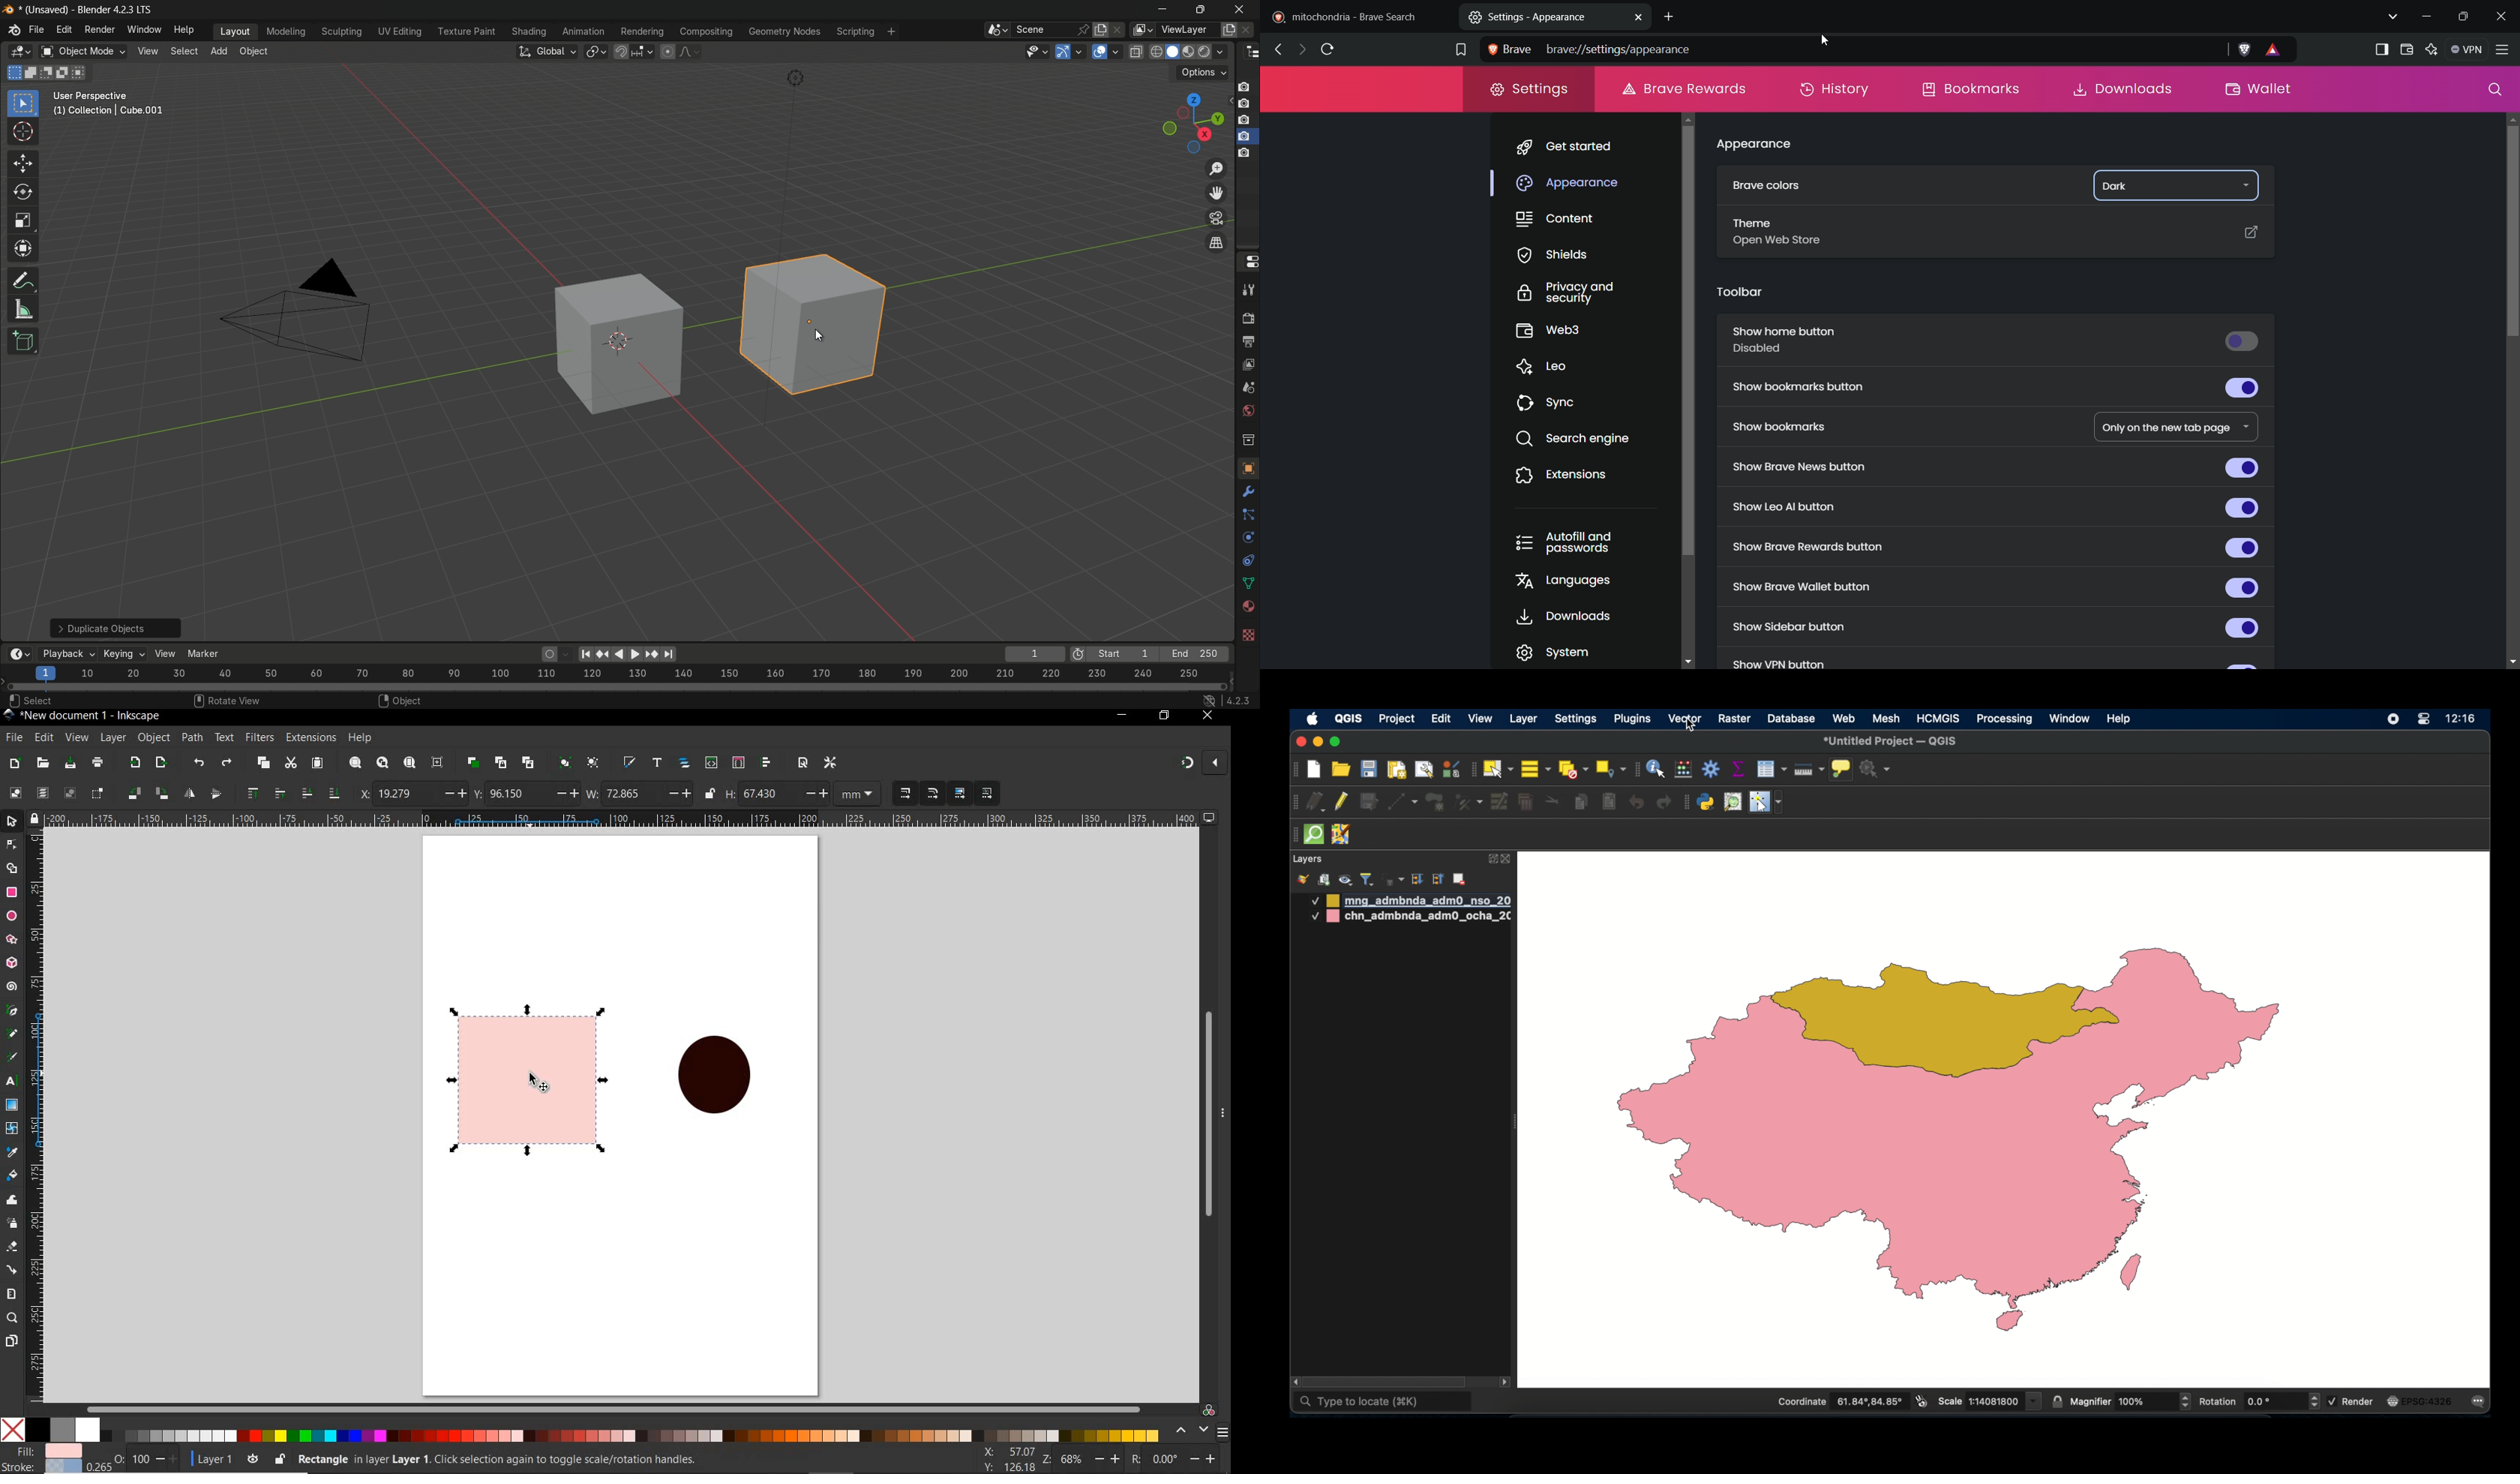 The image size is (2520, 1484). Describe the element at coordinates (1248, 410) in the screenshot. I see `world` at that location.